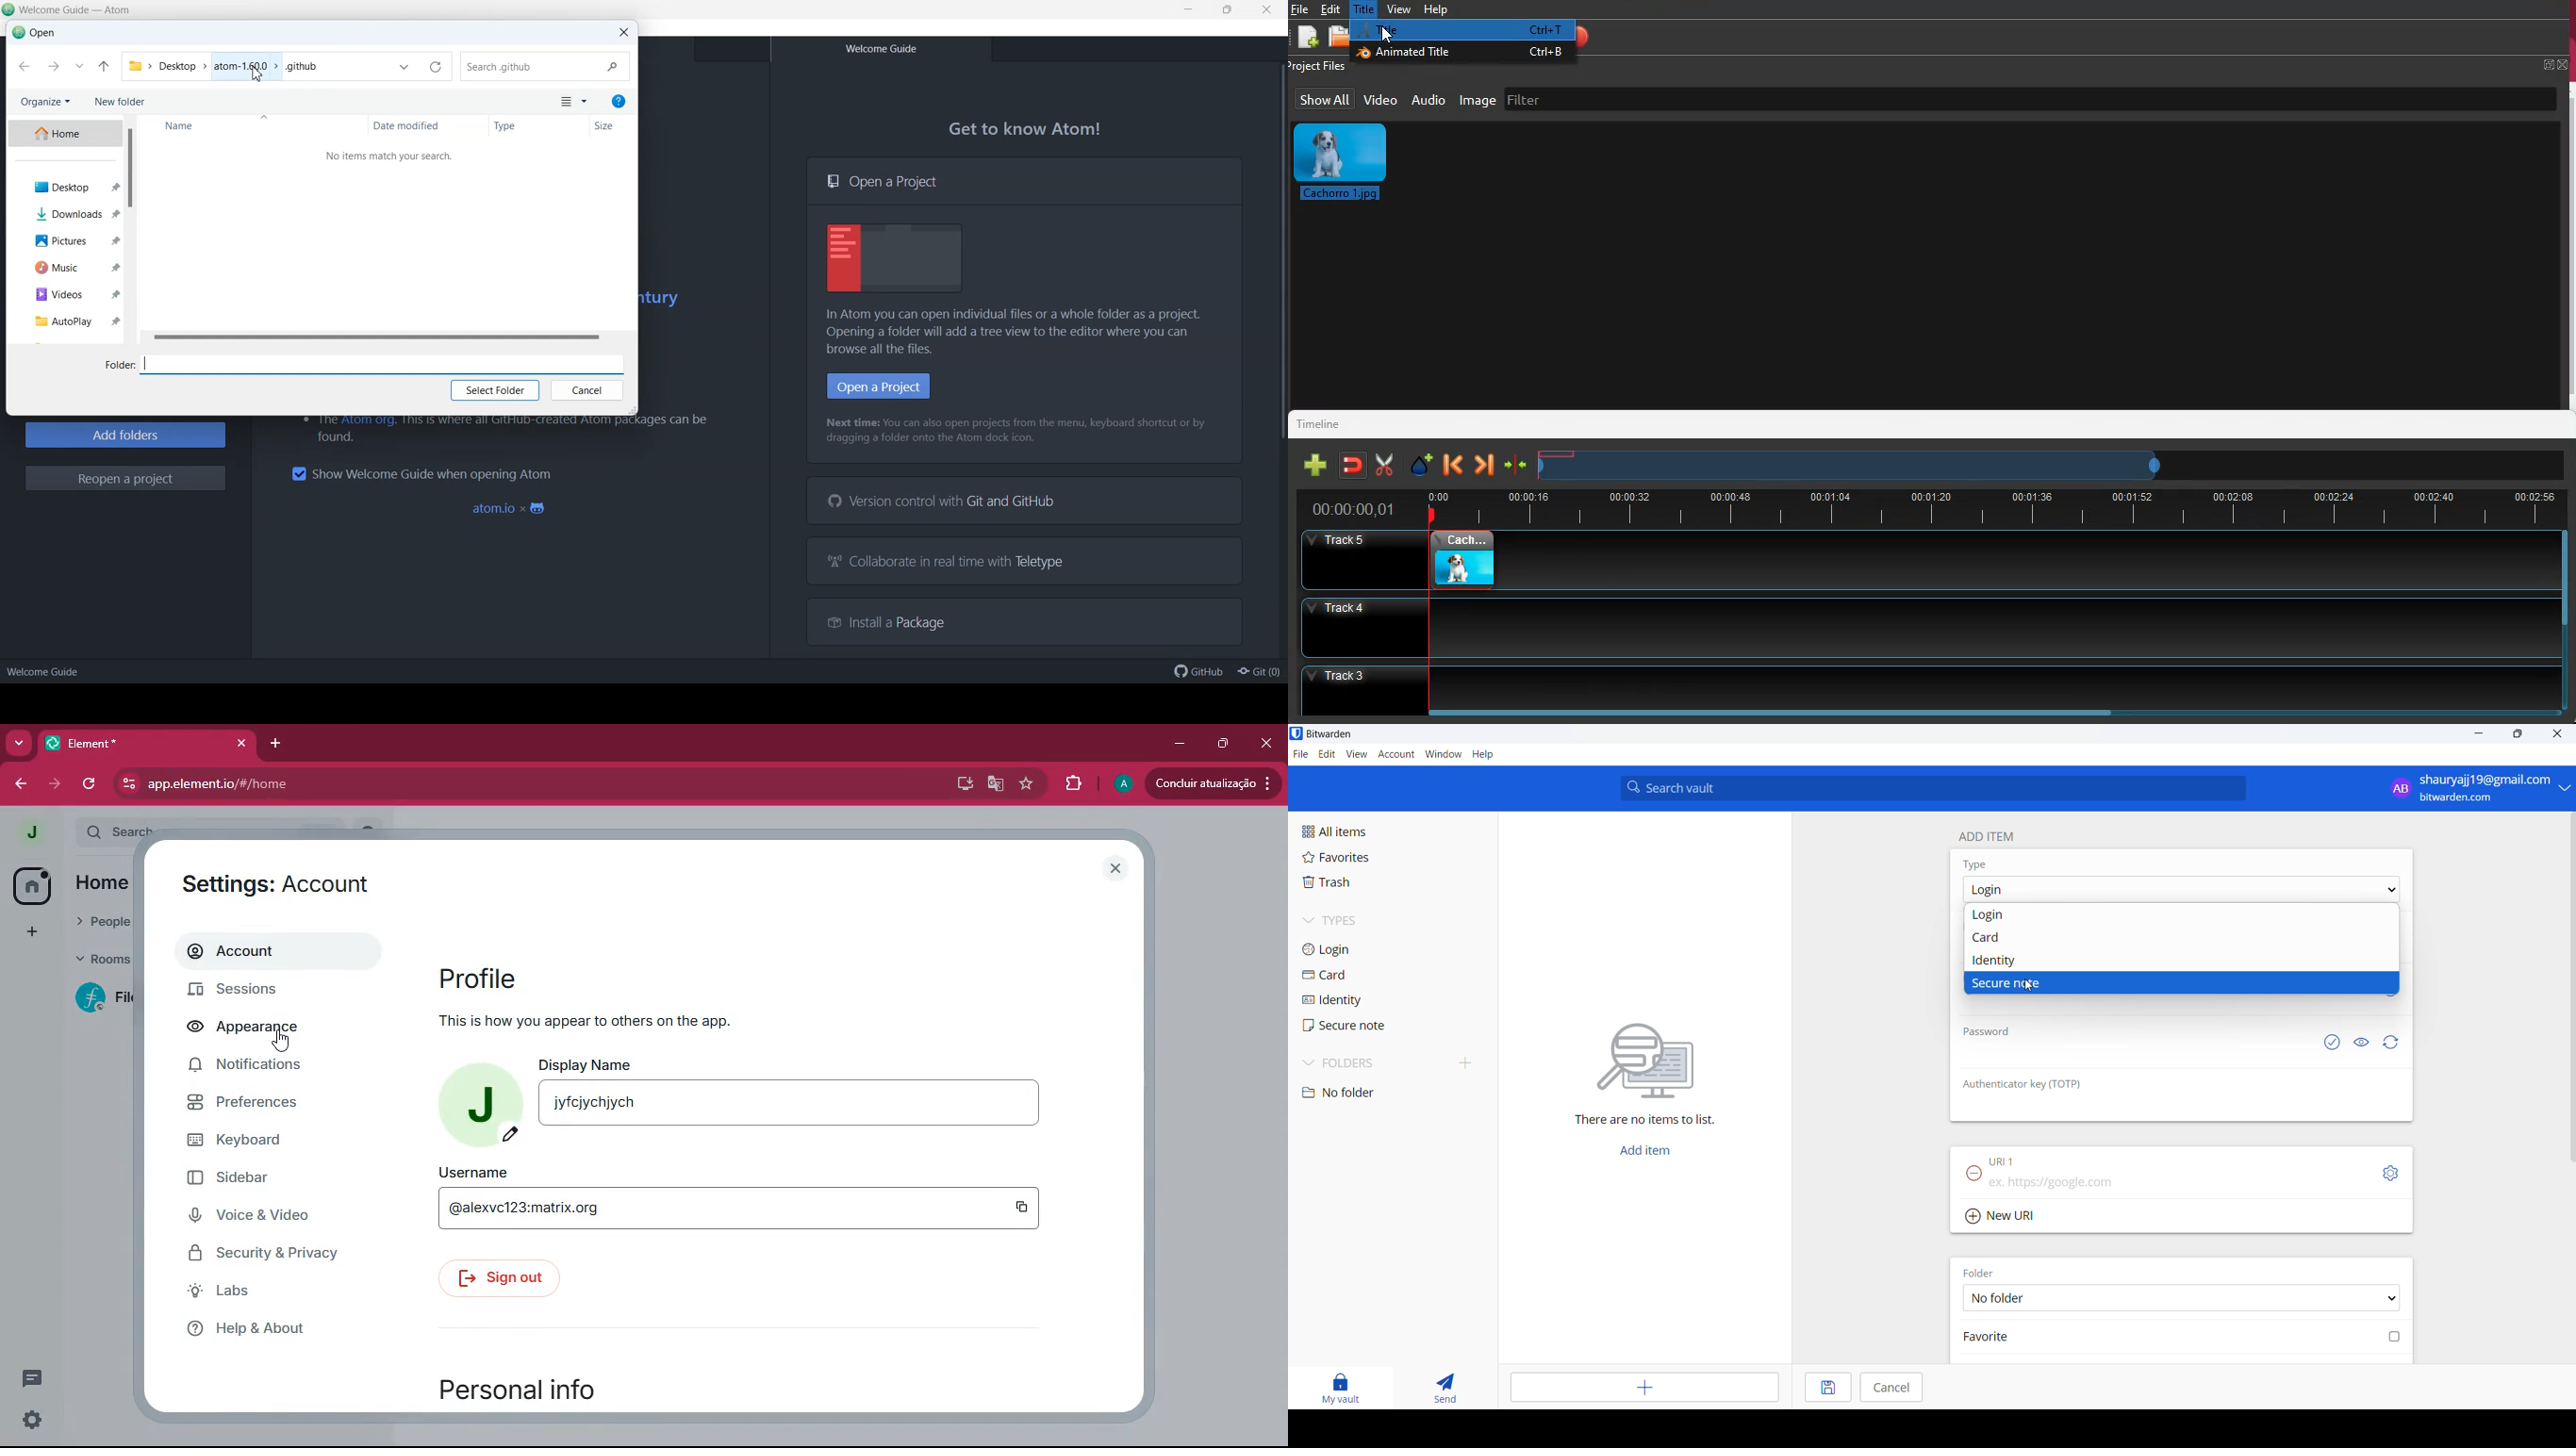 The width and height of the screenshot is (2576, 1456). Describe the element at coordinates (1789, 713) in the screenshot. I see `Horizontal scroll bar` at that location.